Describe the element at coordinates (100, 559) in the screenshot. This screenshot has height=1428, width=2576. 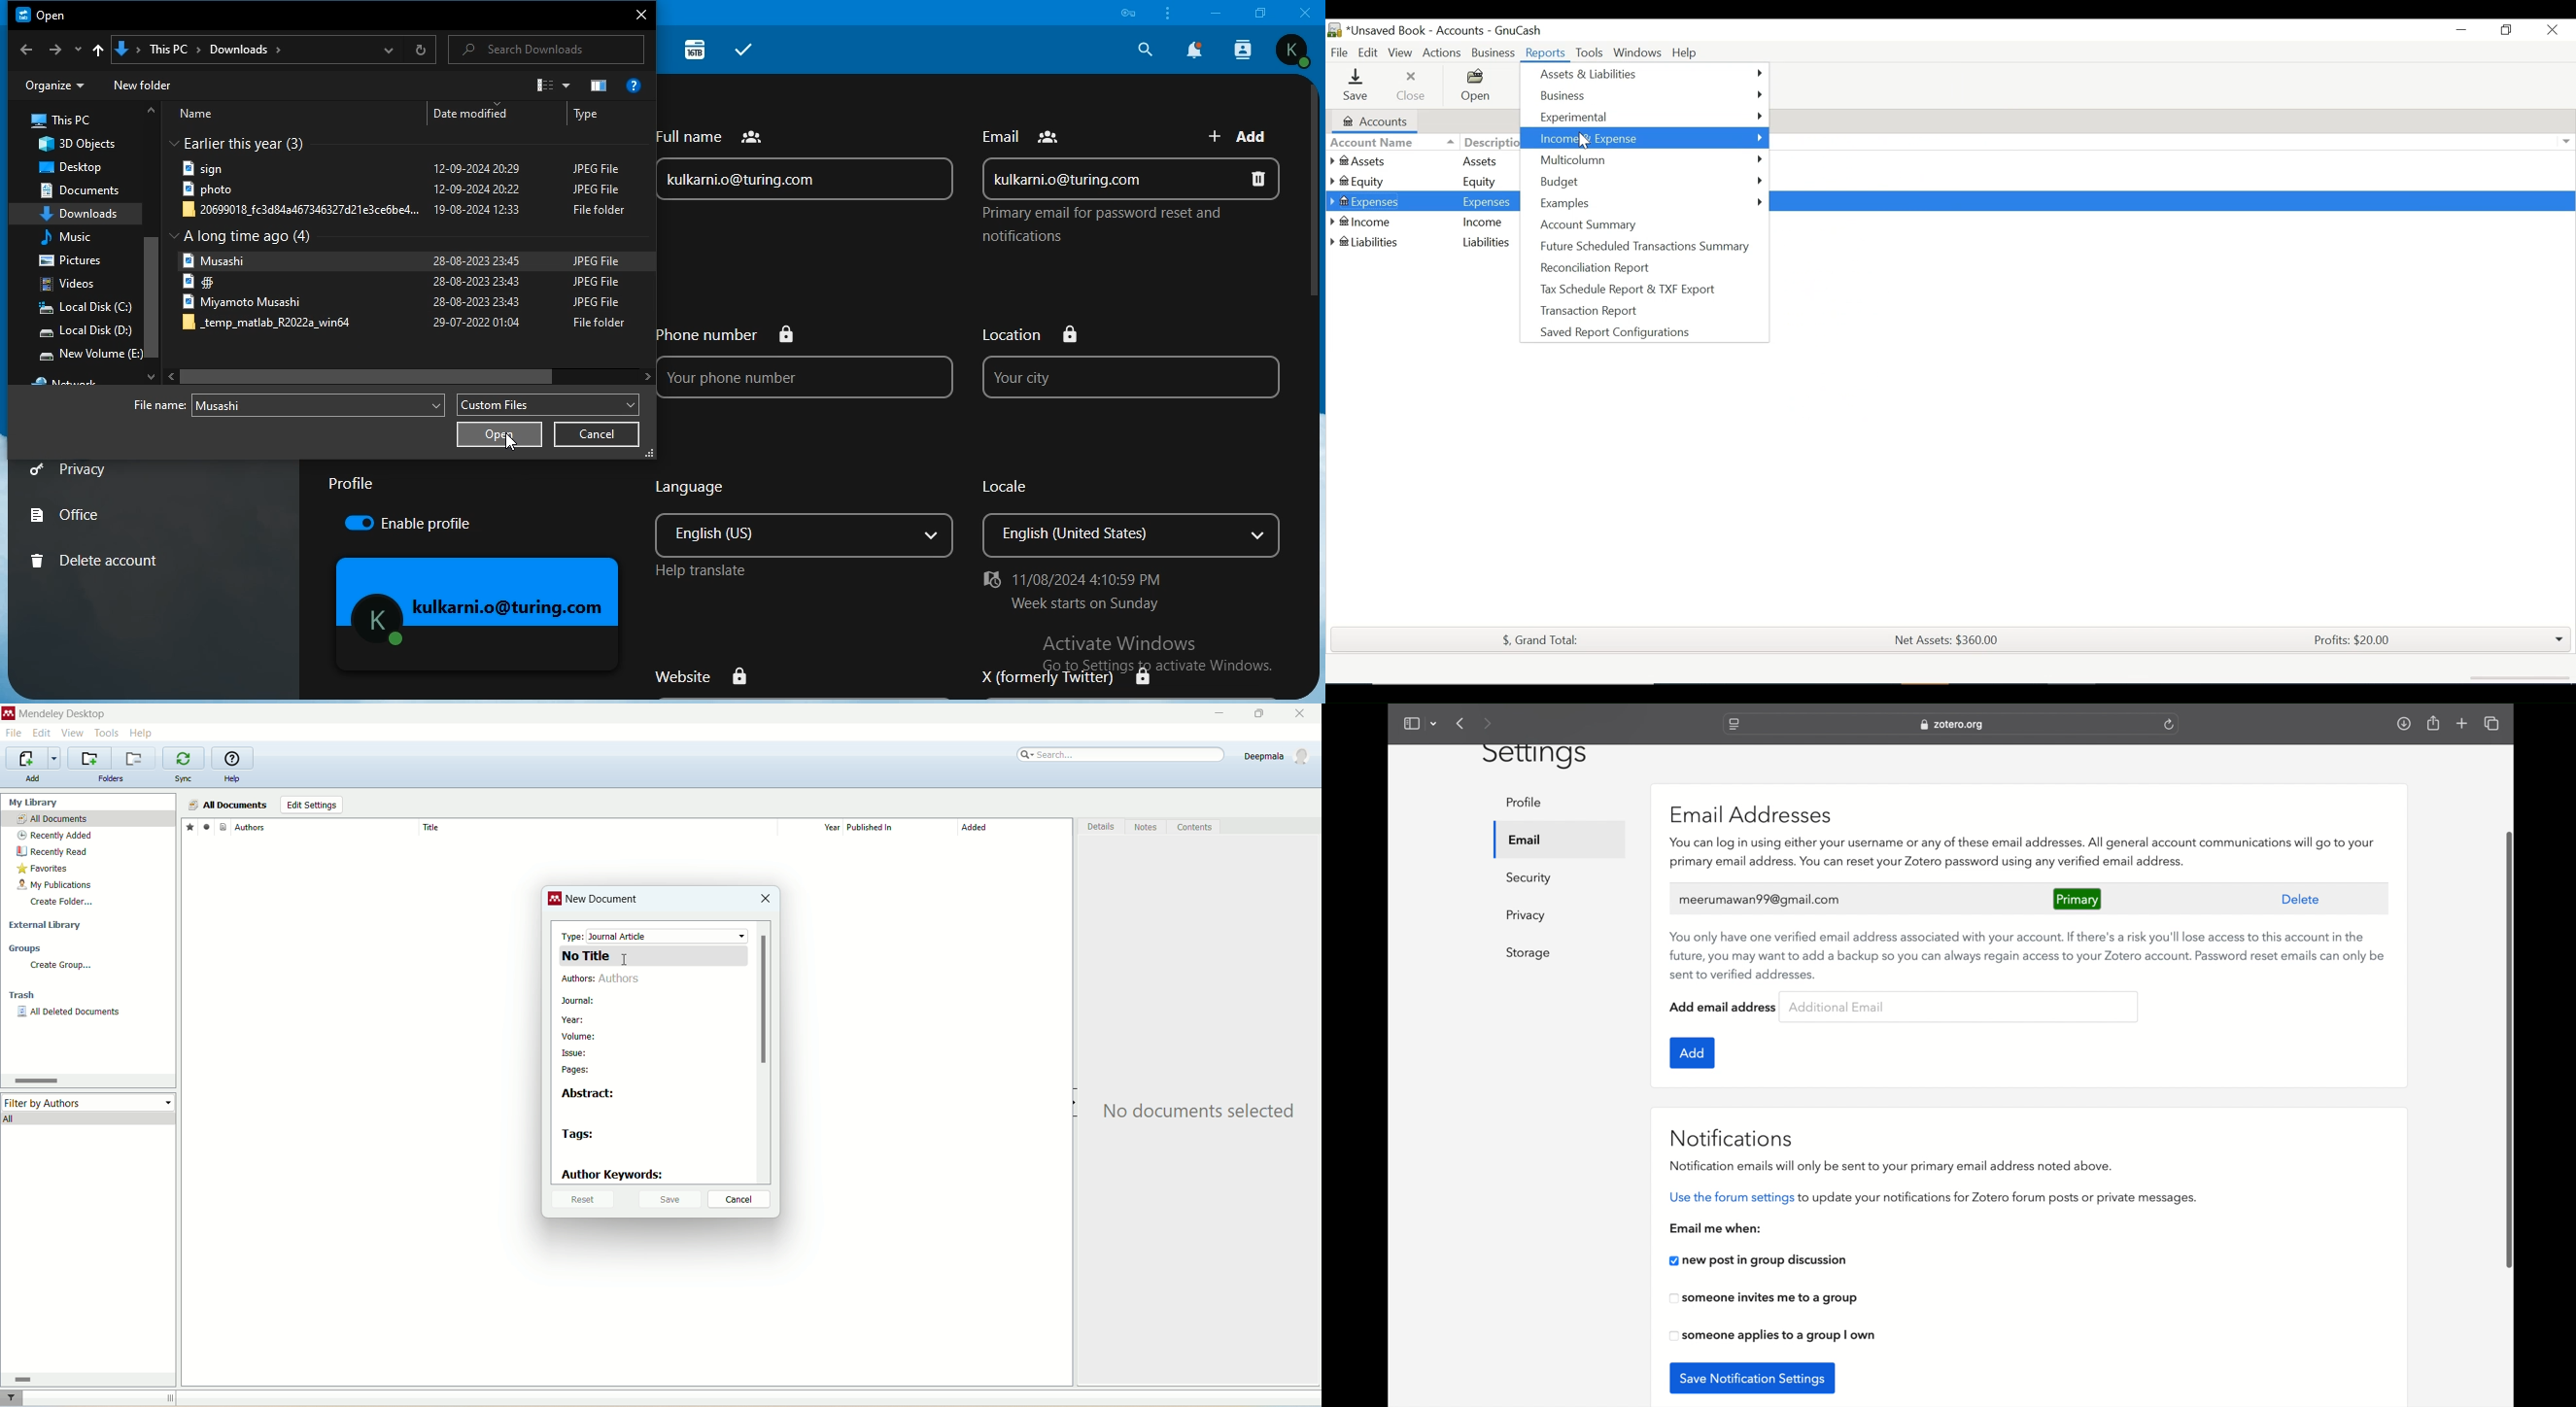
I see `delete account` at that location.